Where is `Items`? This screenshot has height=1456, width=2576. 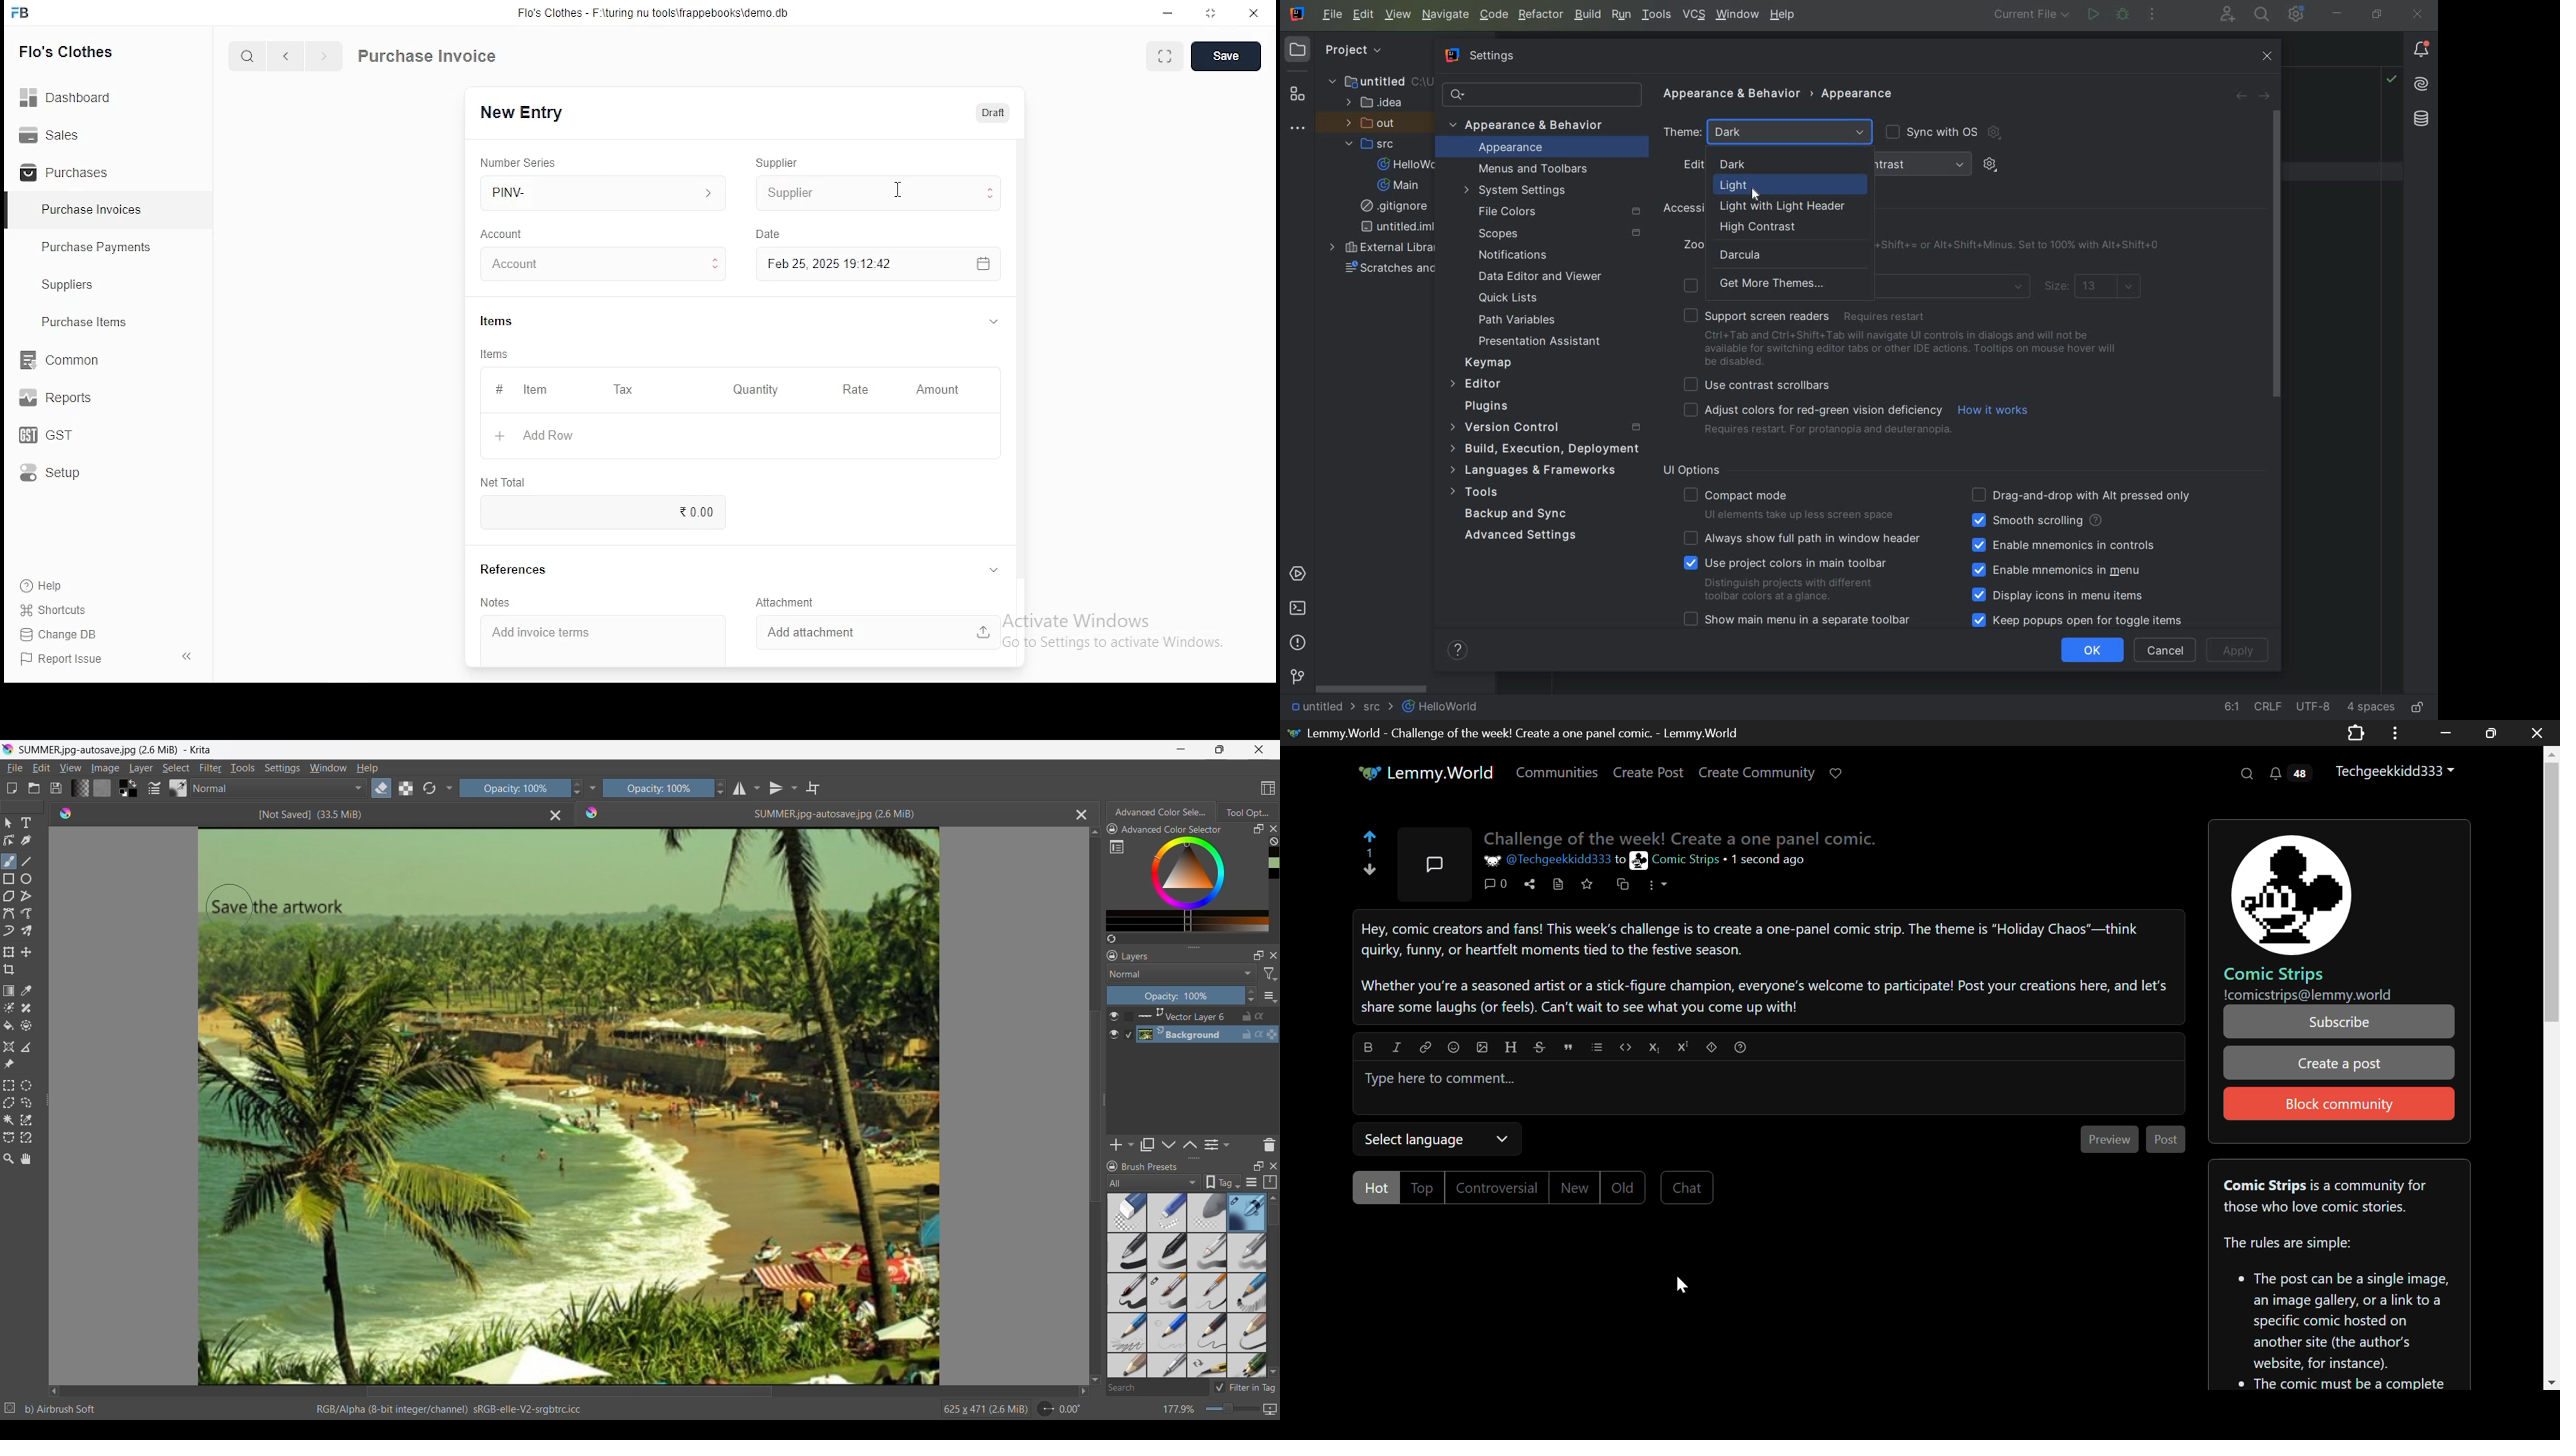 Items is located at coordinates (495, 354).